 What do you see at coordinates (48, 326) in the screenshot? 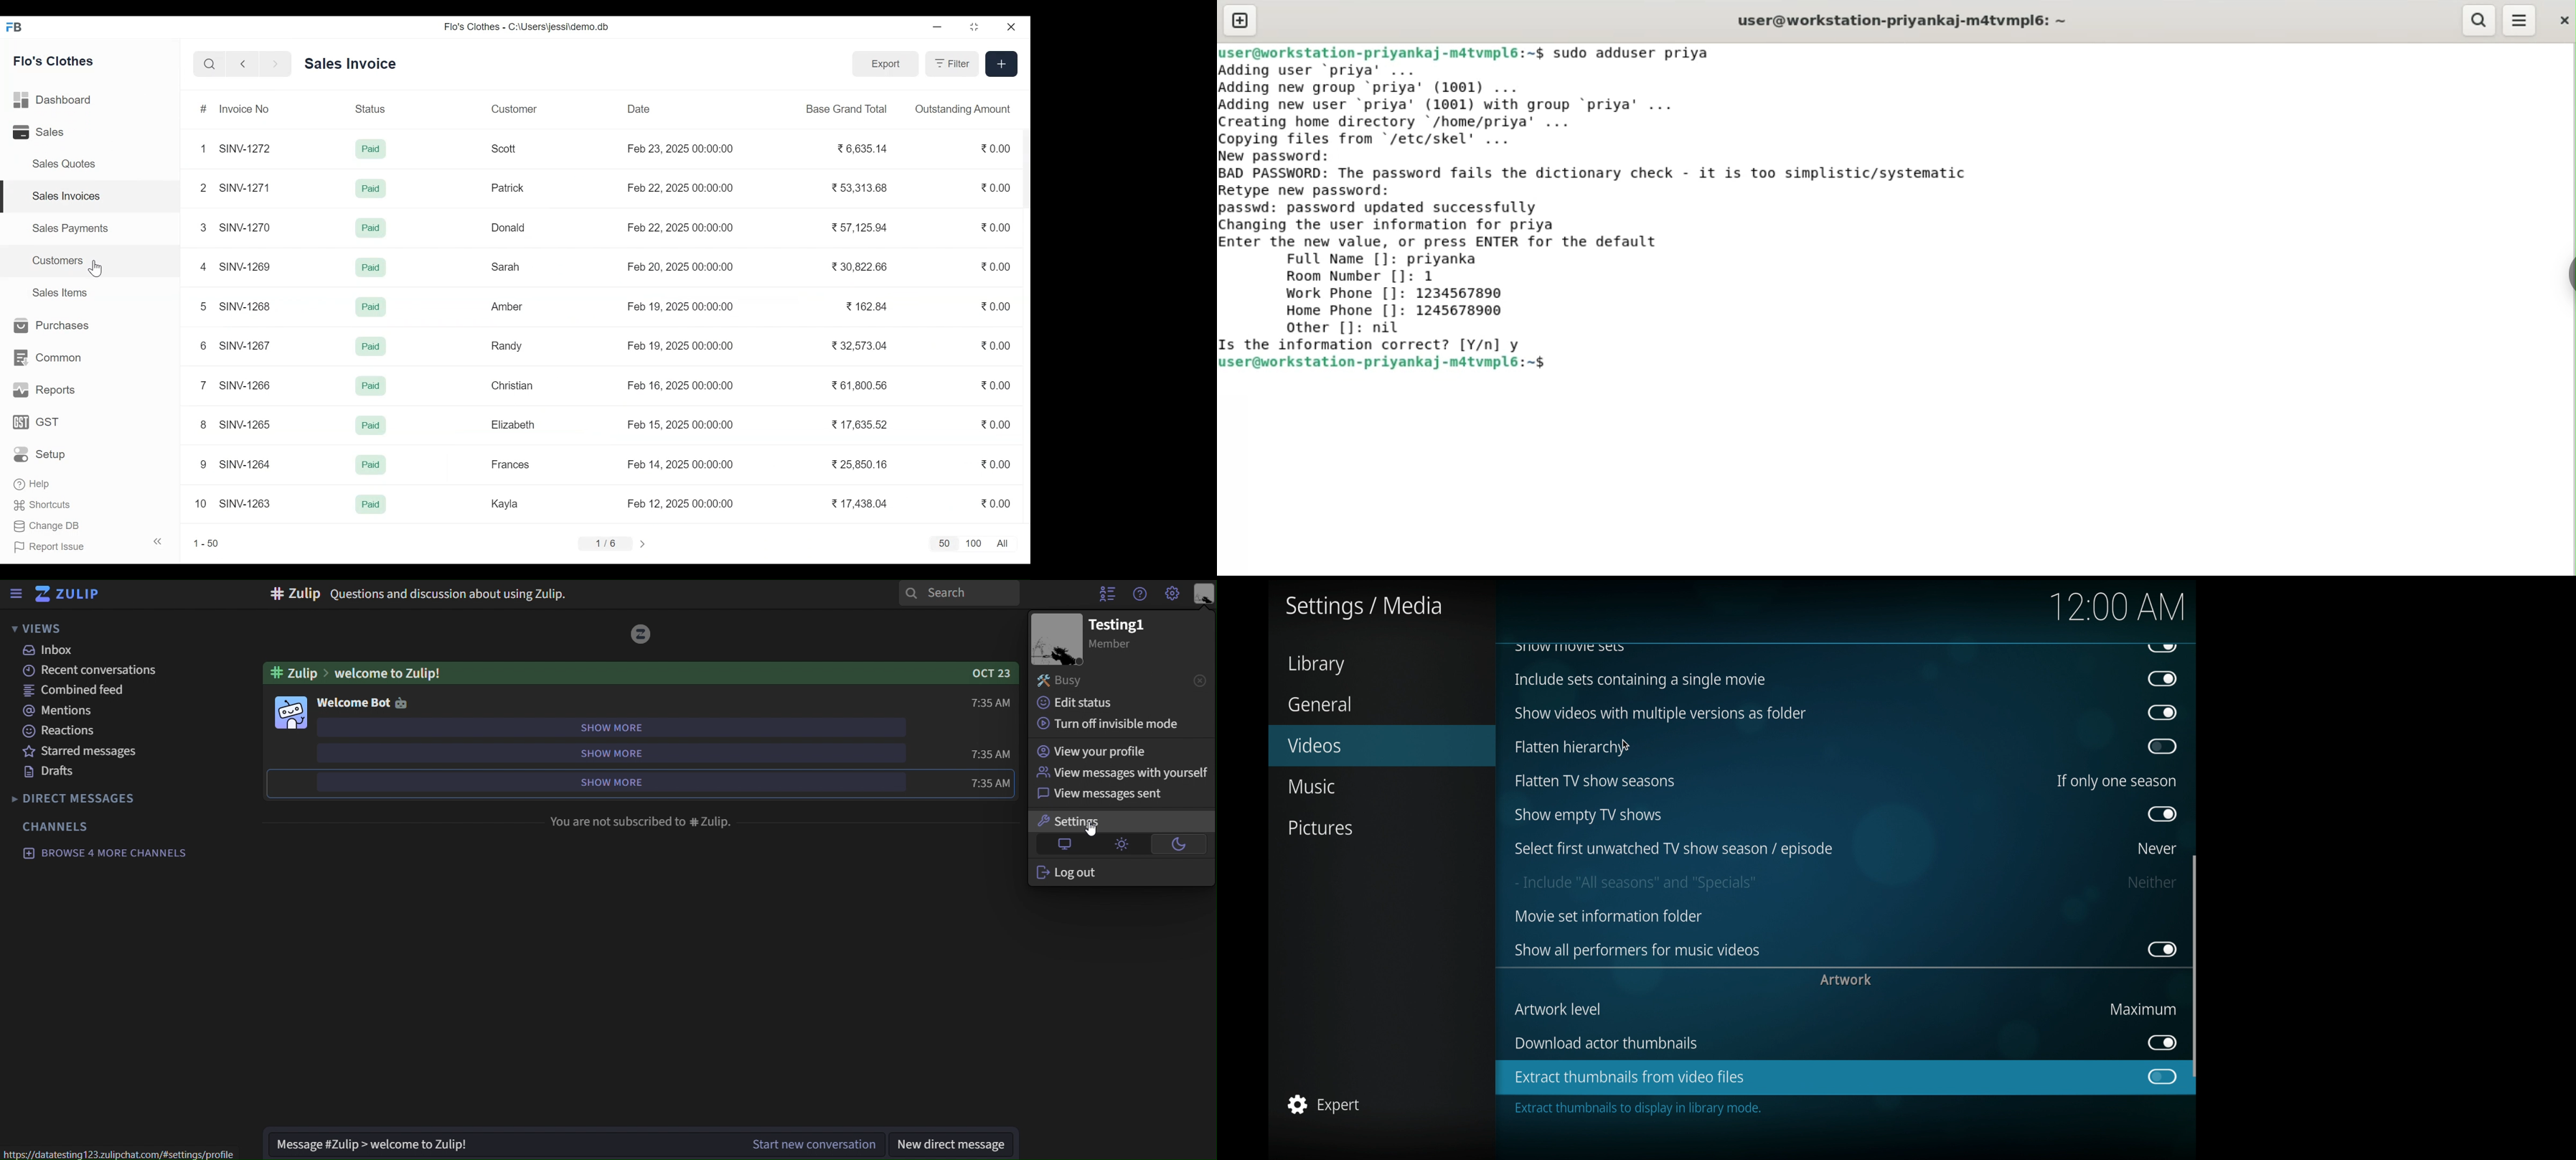
I see `Purchases` at bounding box center [48, 326].